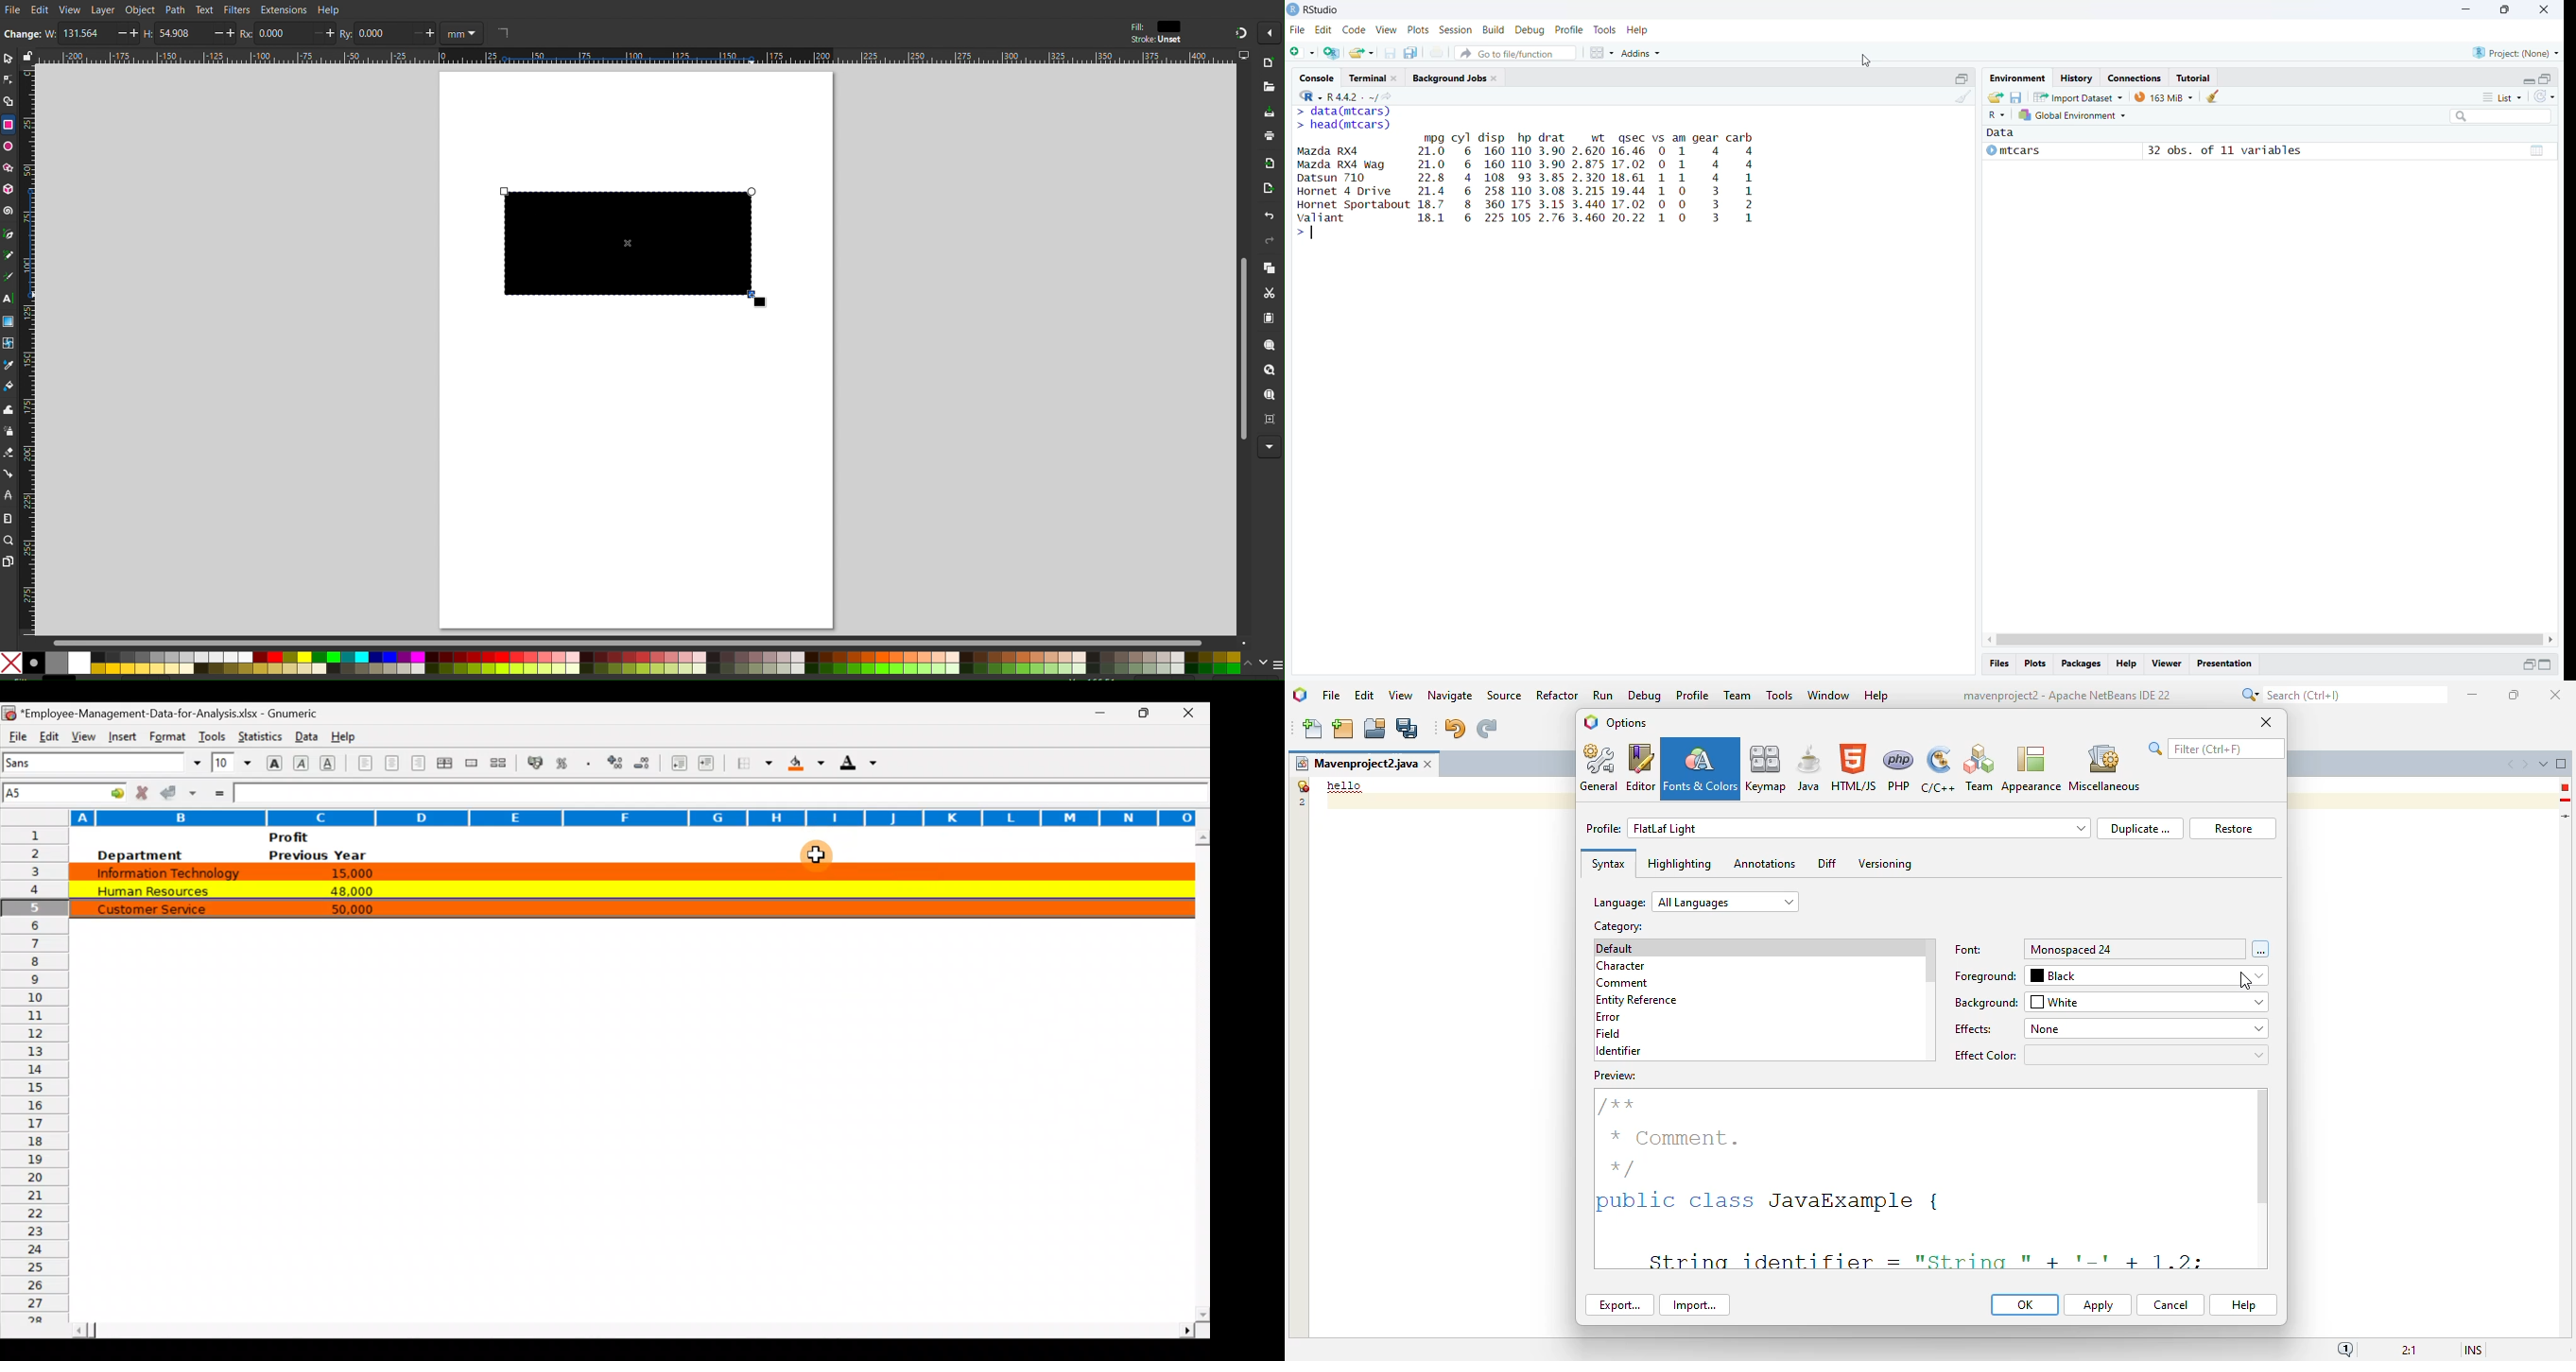 The image size is (2576, 1372). I want to click on profile, so click(1570, 29).